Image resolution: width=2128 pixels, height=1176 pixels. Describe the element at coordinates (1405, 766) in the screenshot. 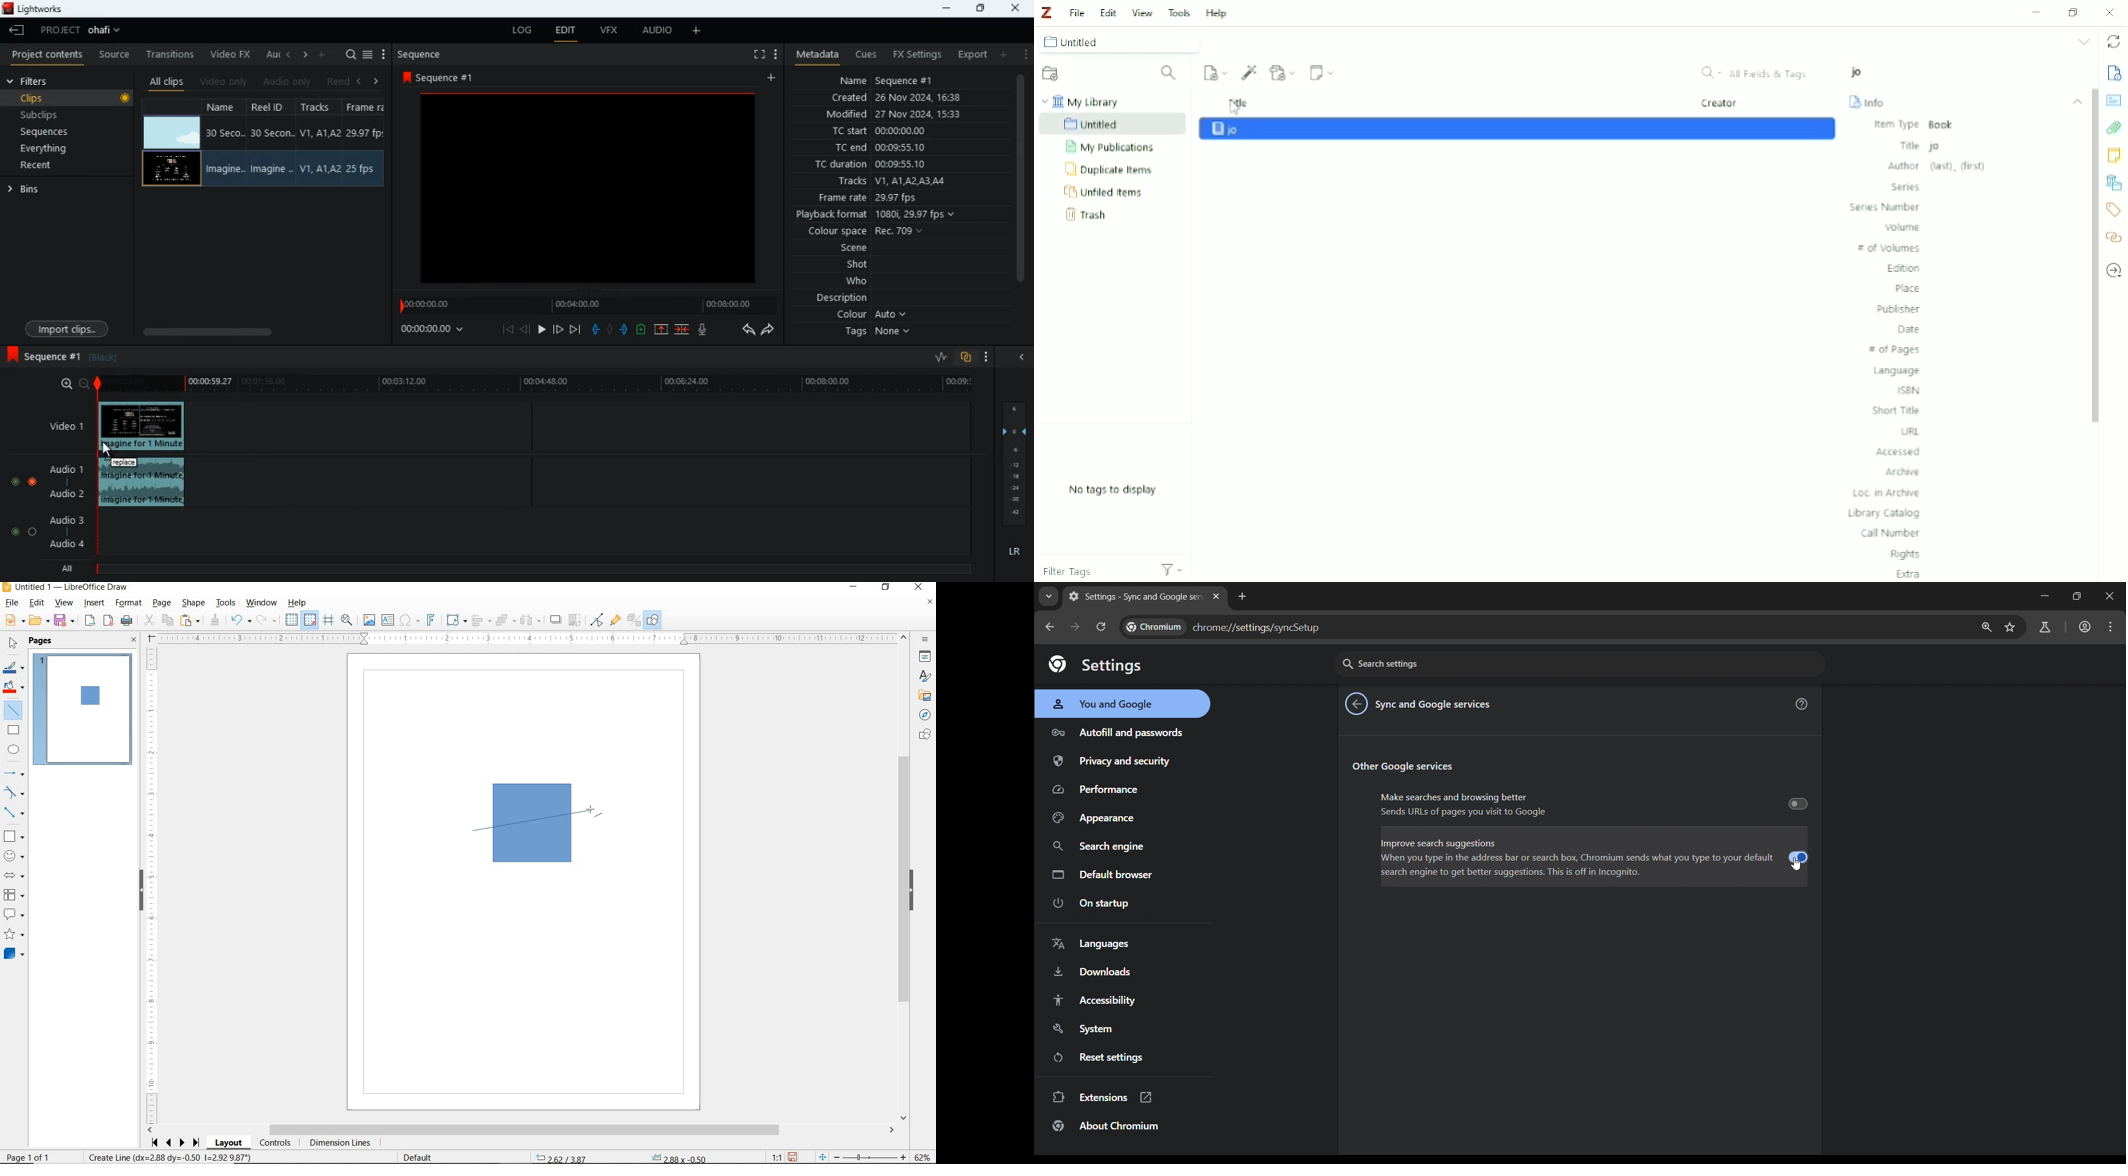

I see `Other Google services` at that location.